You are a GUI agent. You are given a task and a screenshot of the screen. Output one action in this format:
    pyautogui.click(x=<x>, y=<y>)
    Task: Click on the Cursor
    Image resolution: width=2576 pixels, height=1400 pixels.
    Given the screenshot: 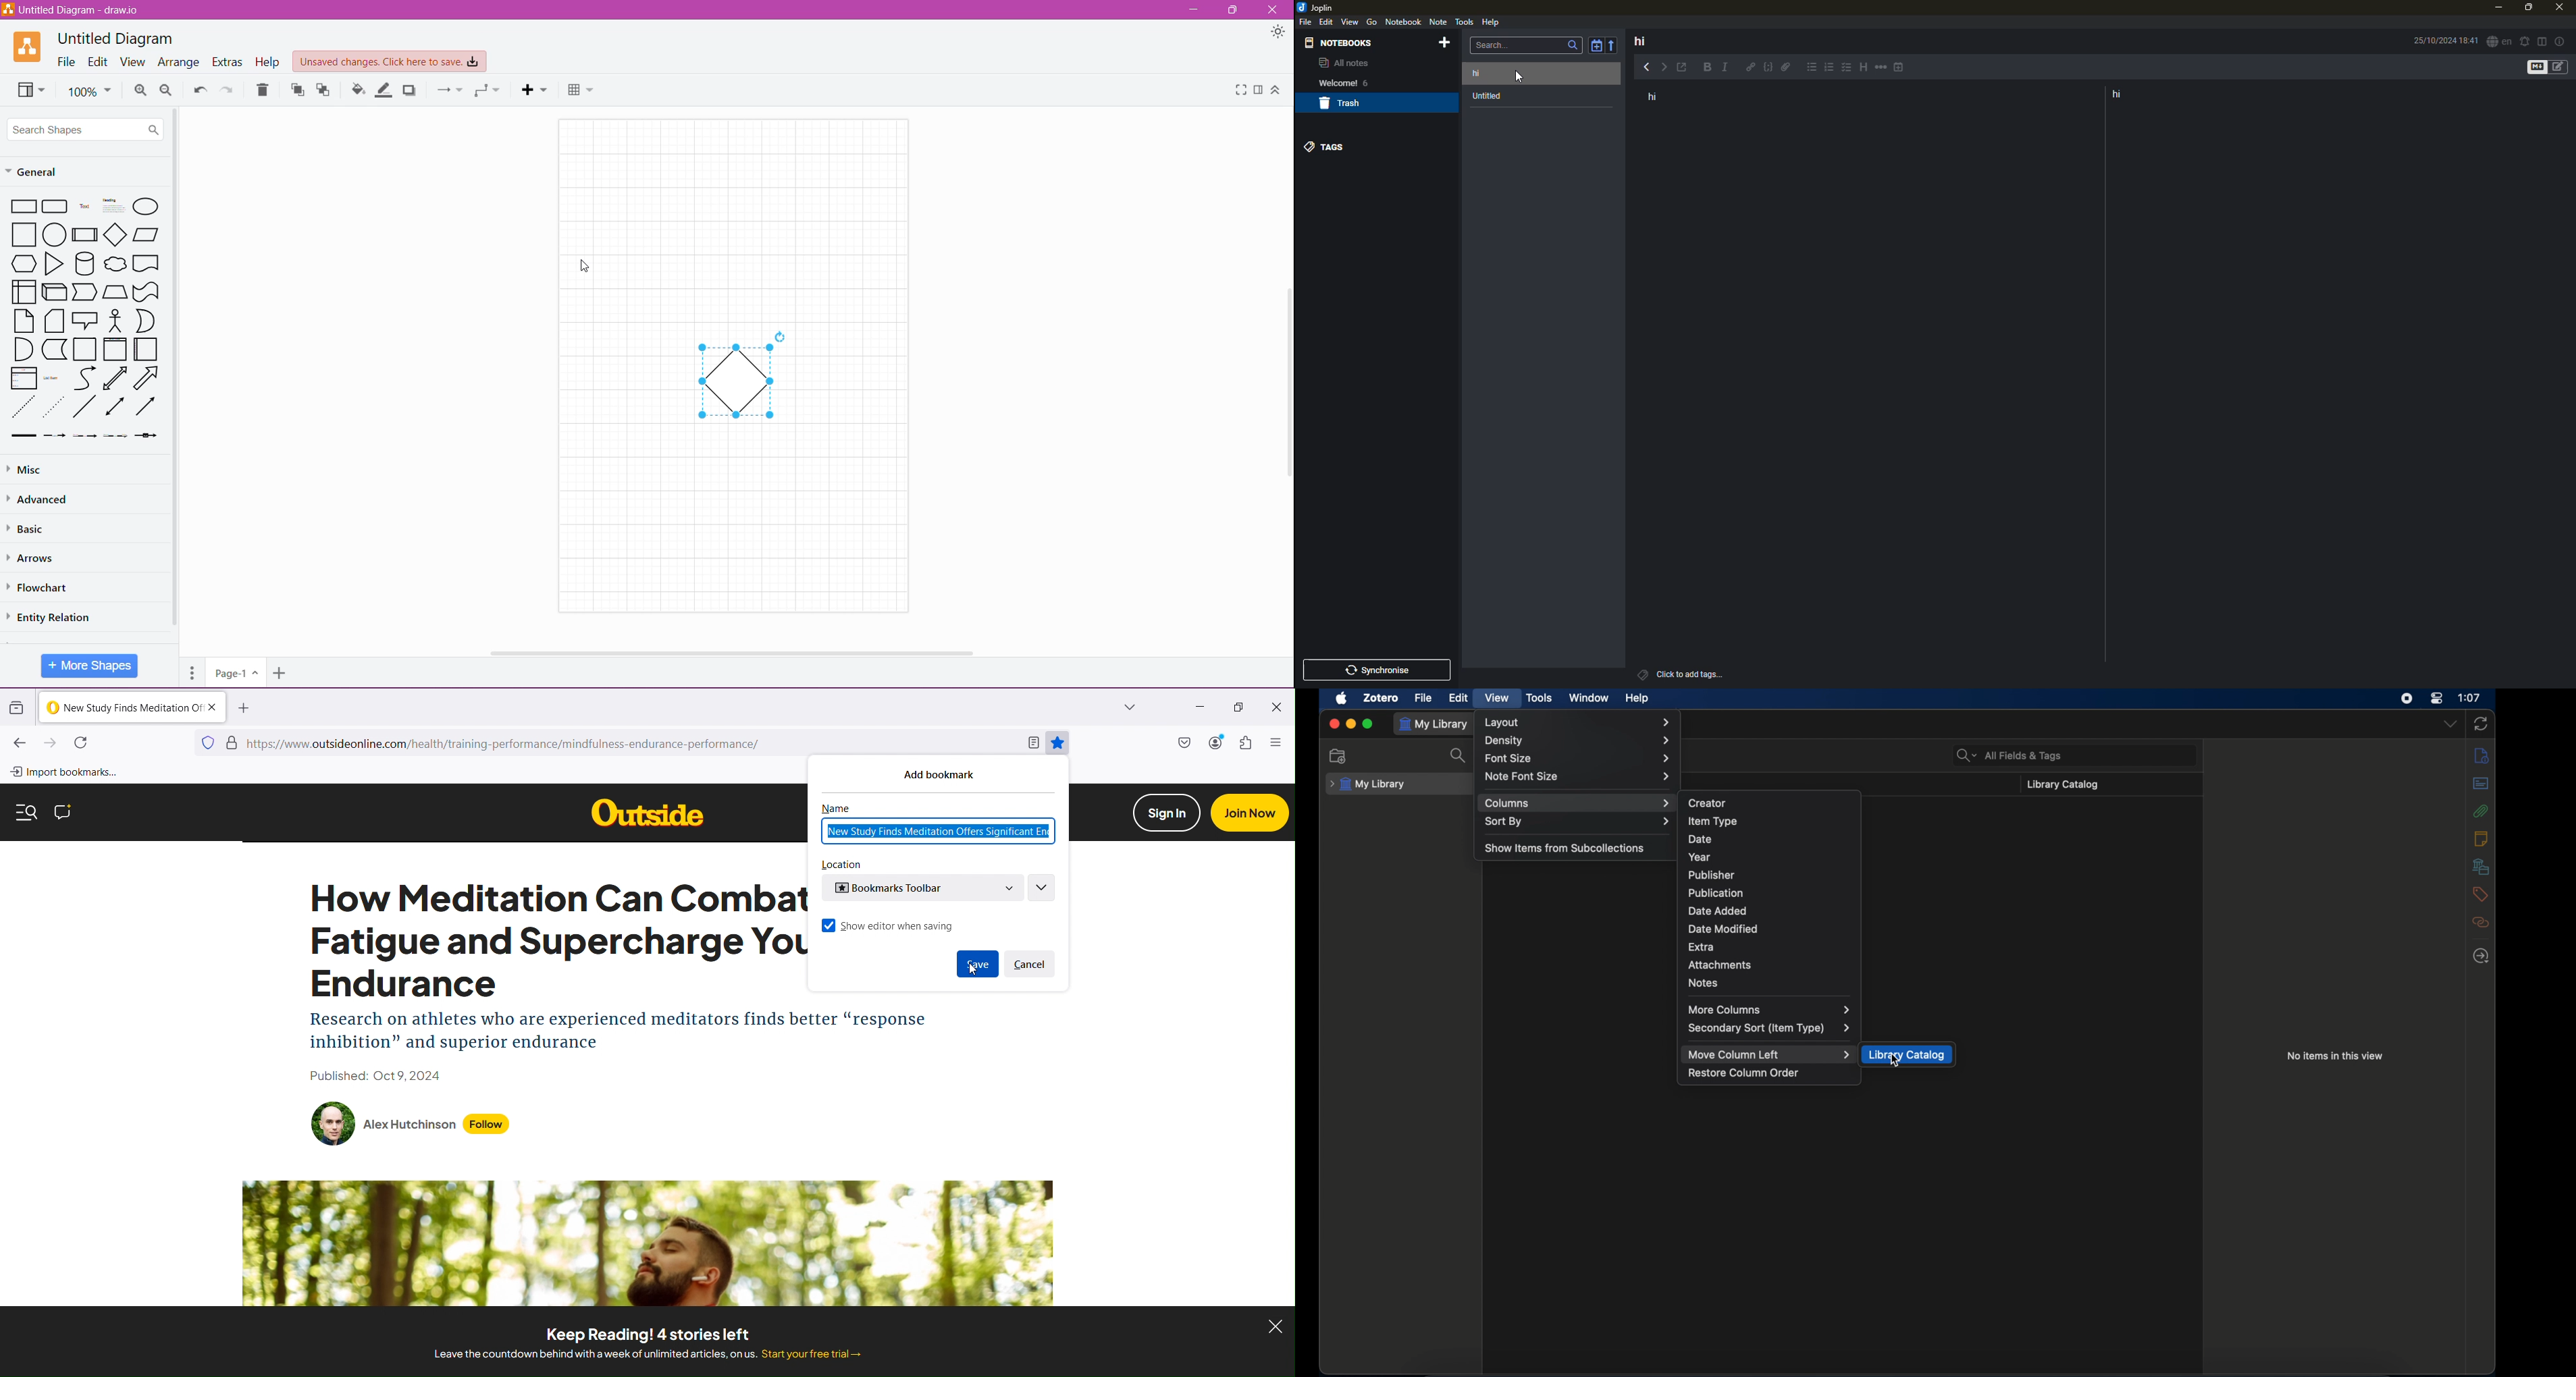 What is the action you would take?
    pyautogui.click(x=584, y=267)
    